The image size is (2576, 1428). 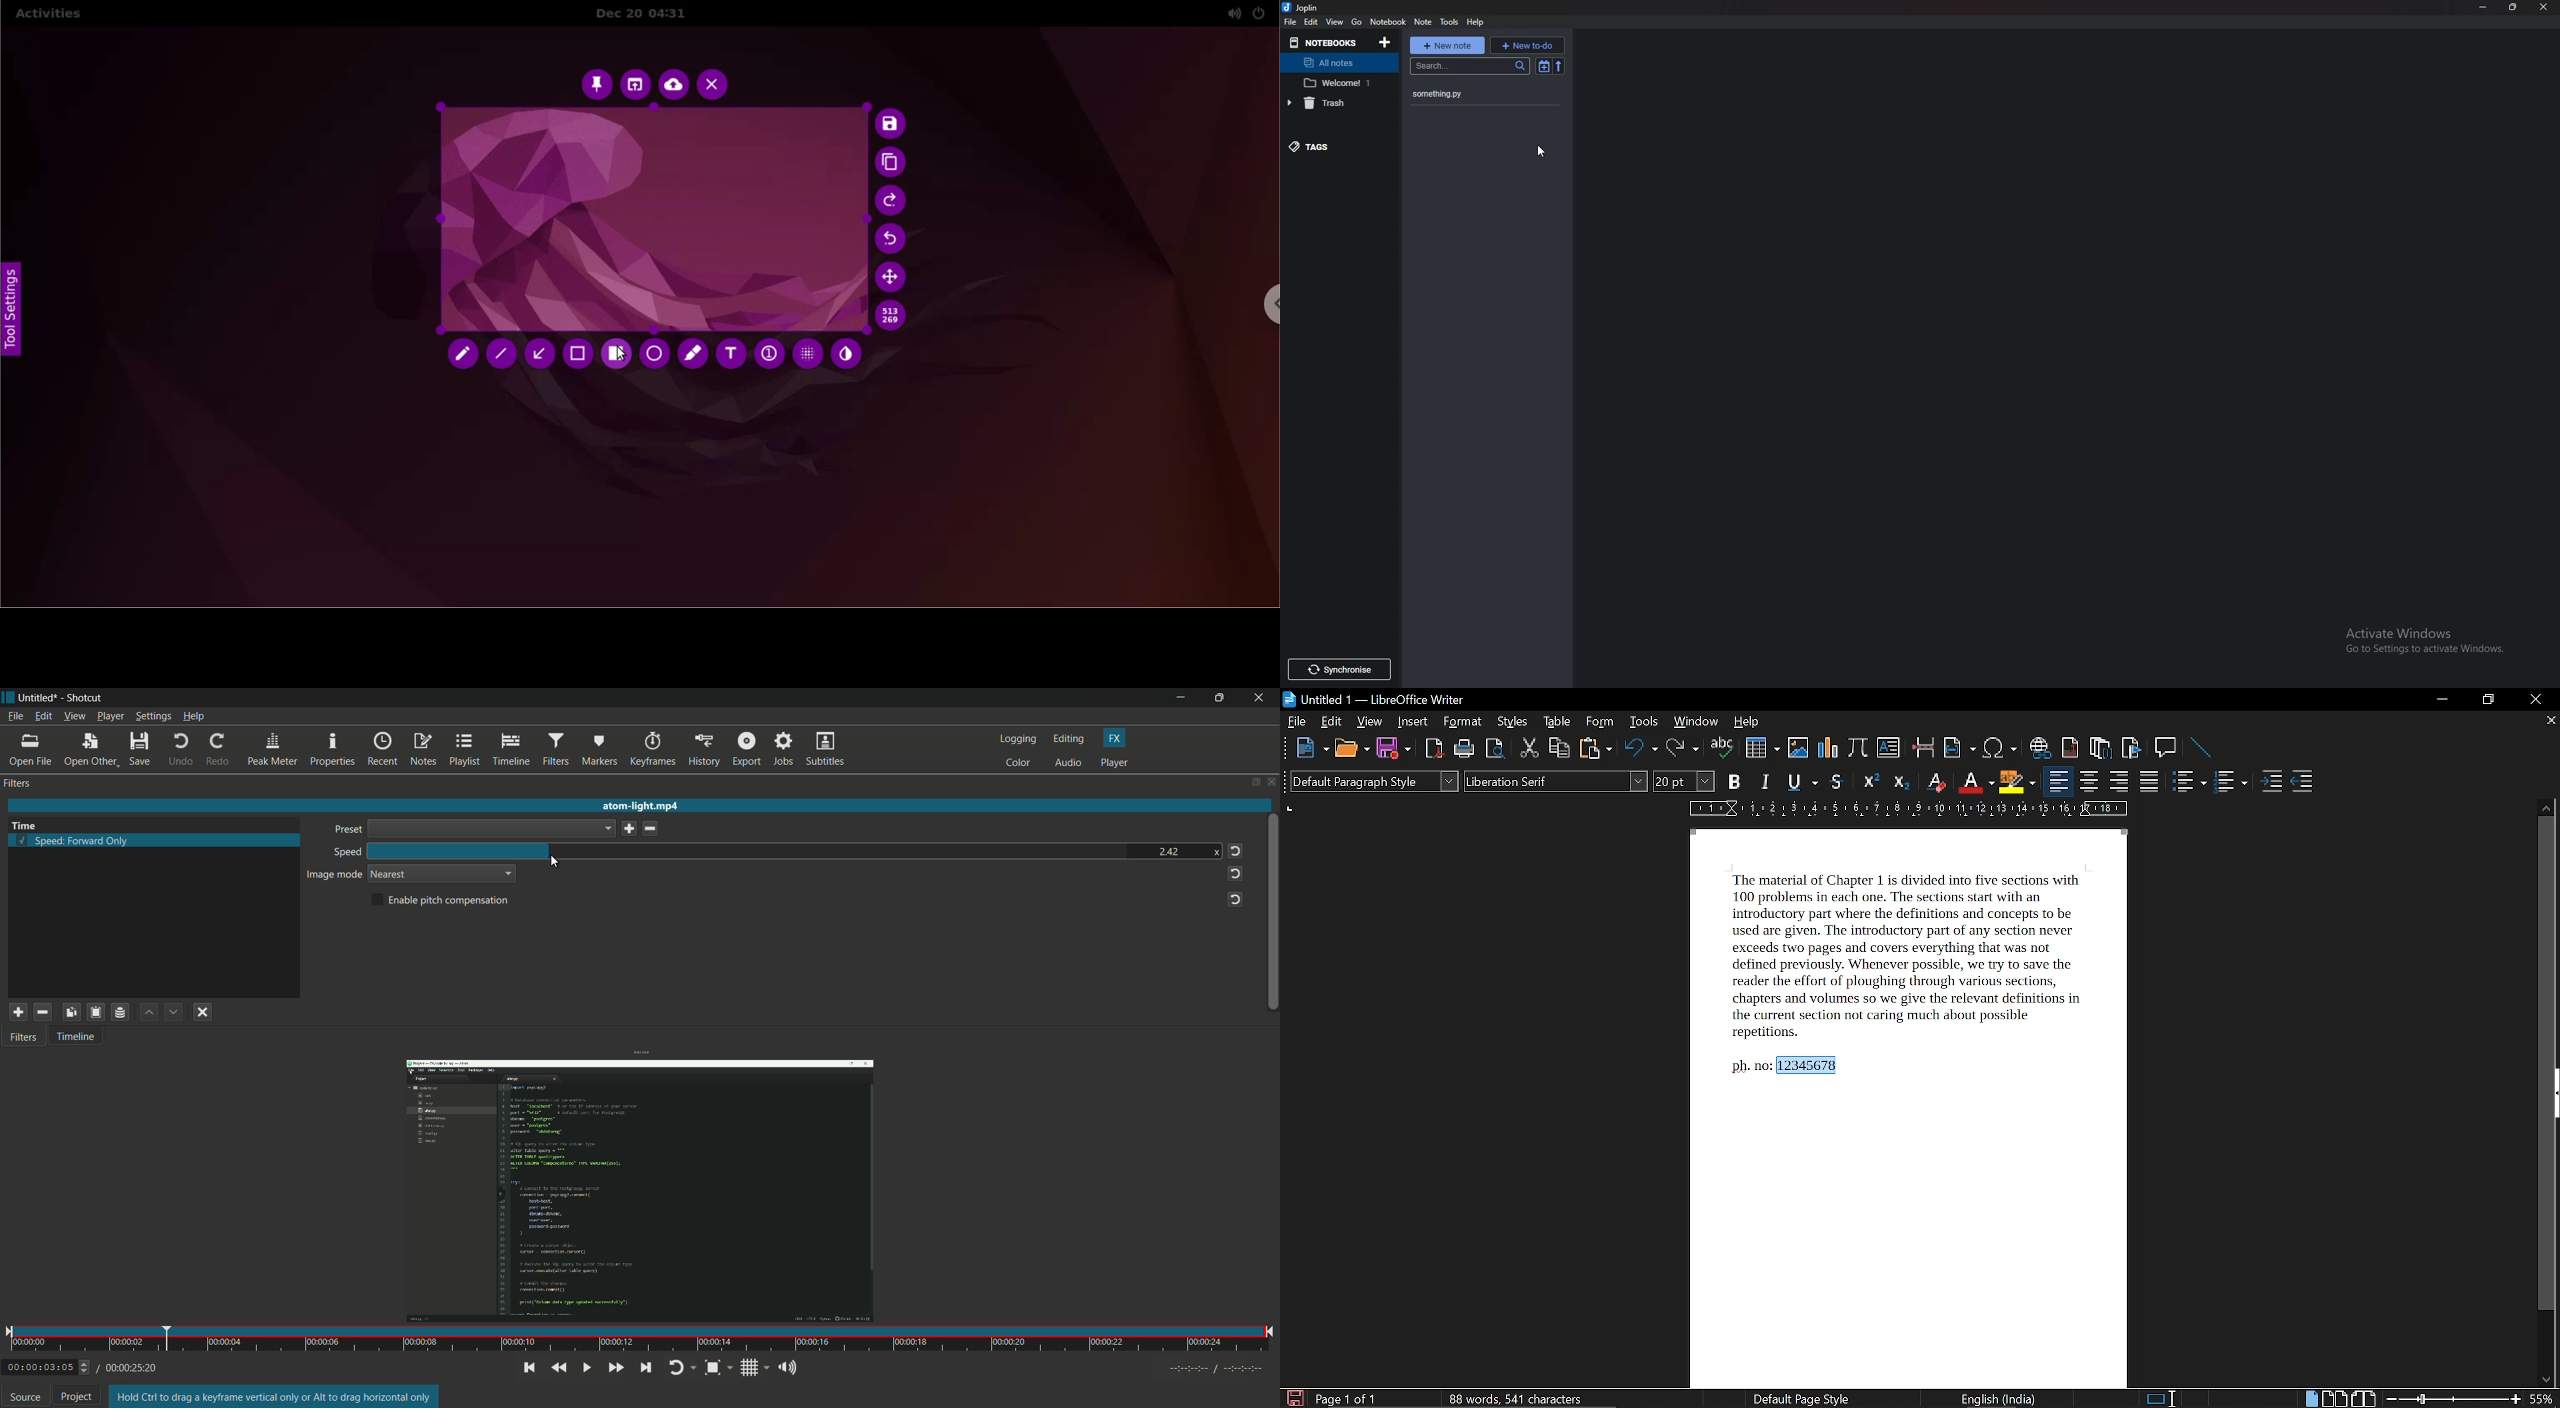 I want to click on edit, so click(x=1332, y=723).